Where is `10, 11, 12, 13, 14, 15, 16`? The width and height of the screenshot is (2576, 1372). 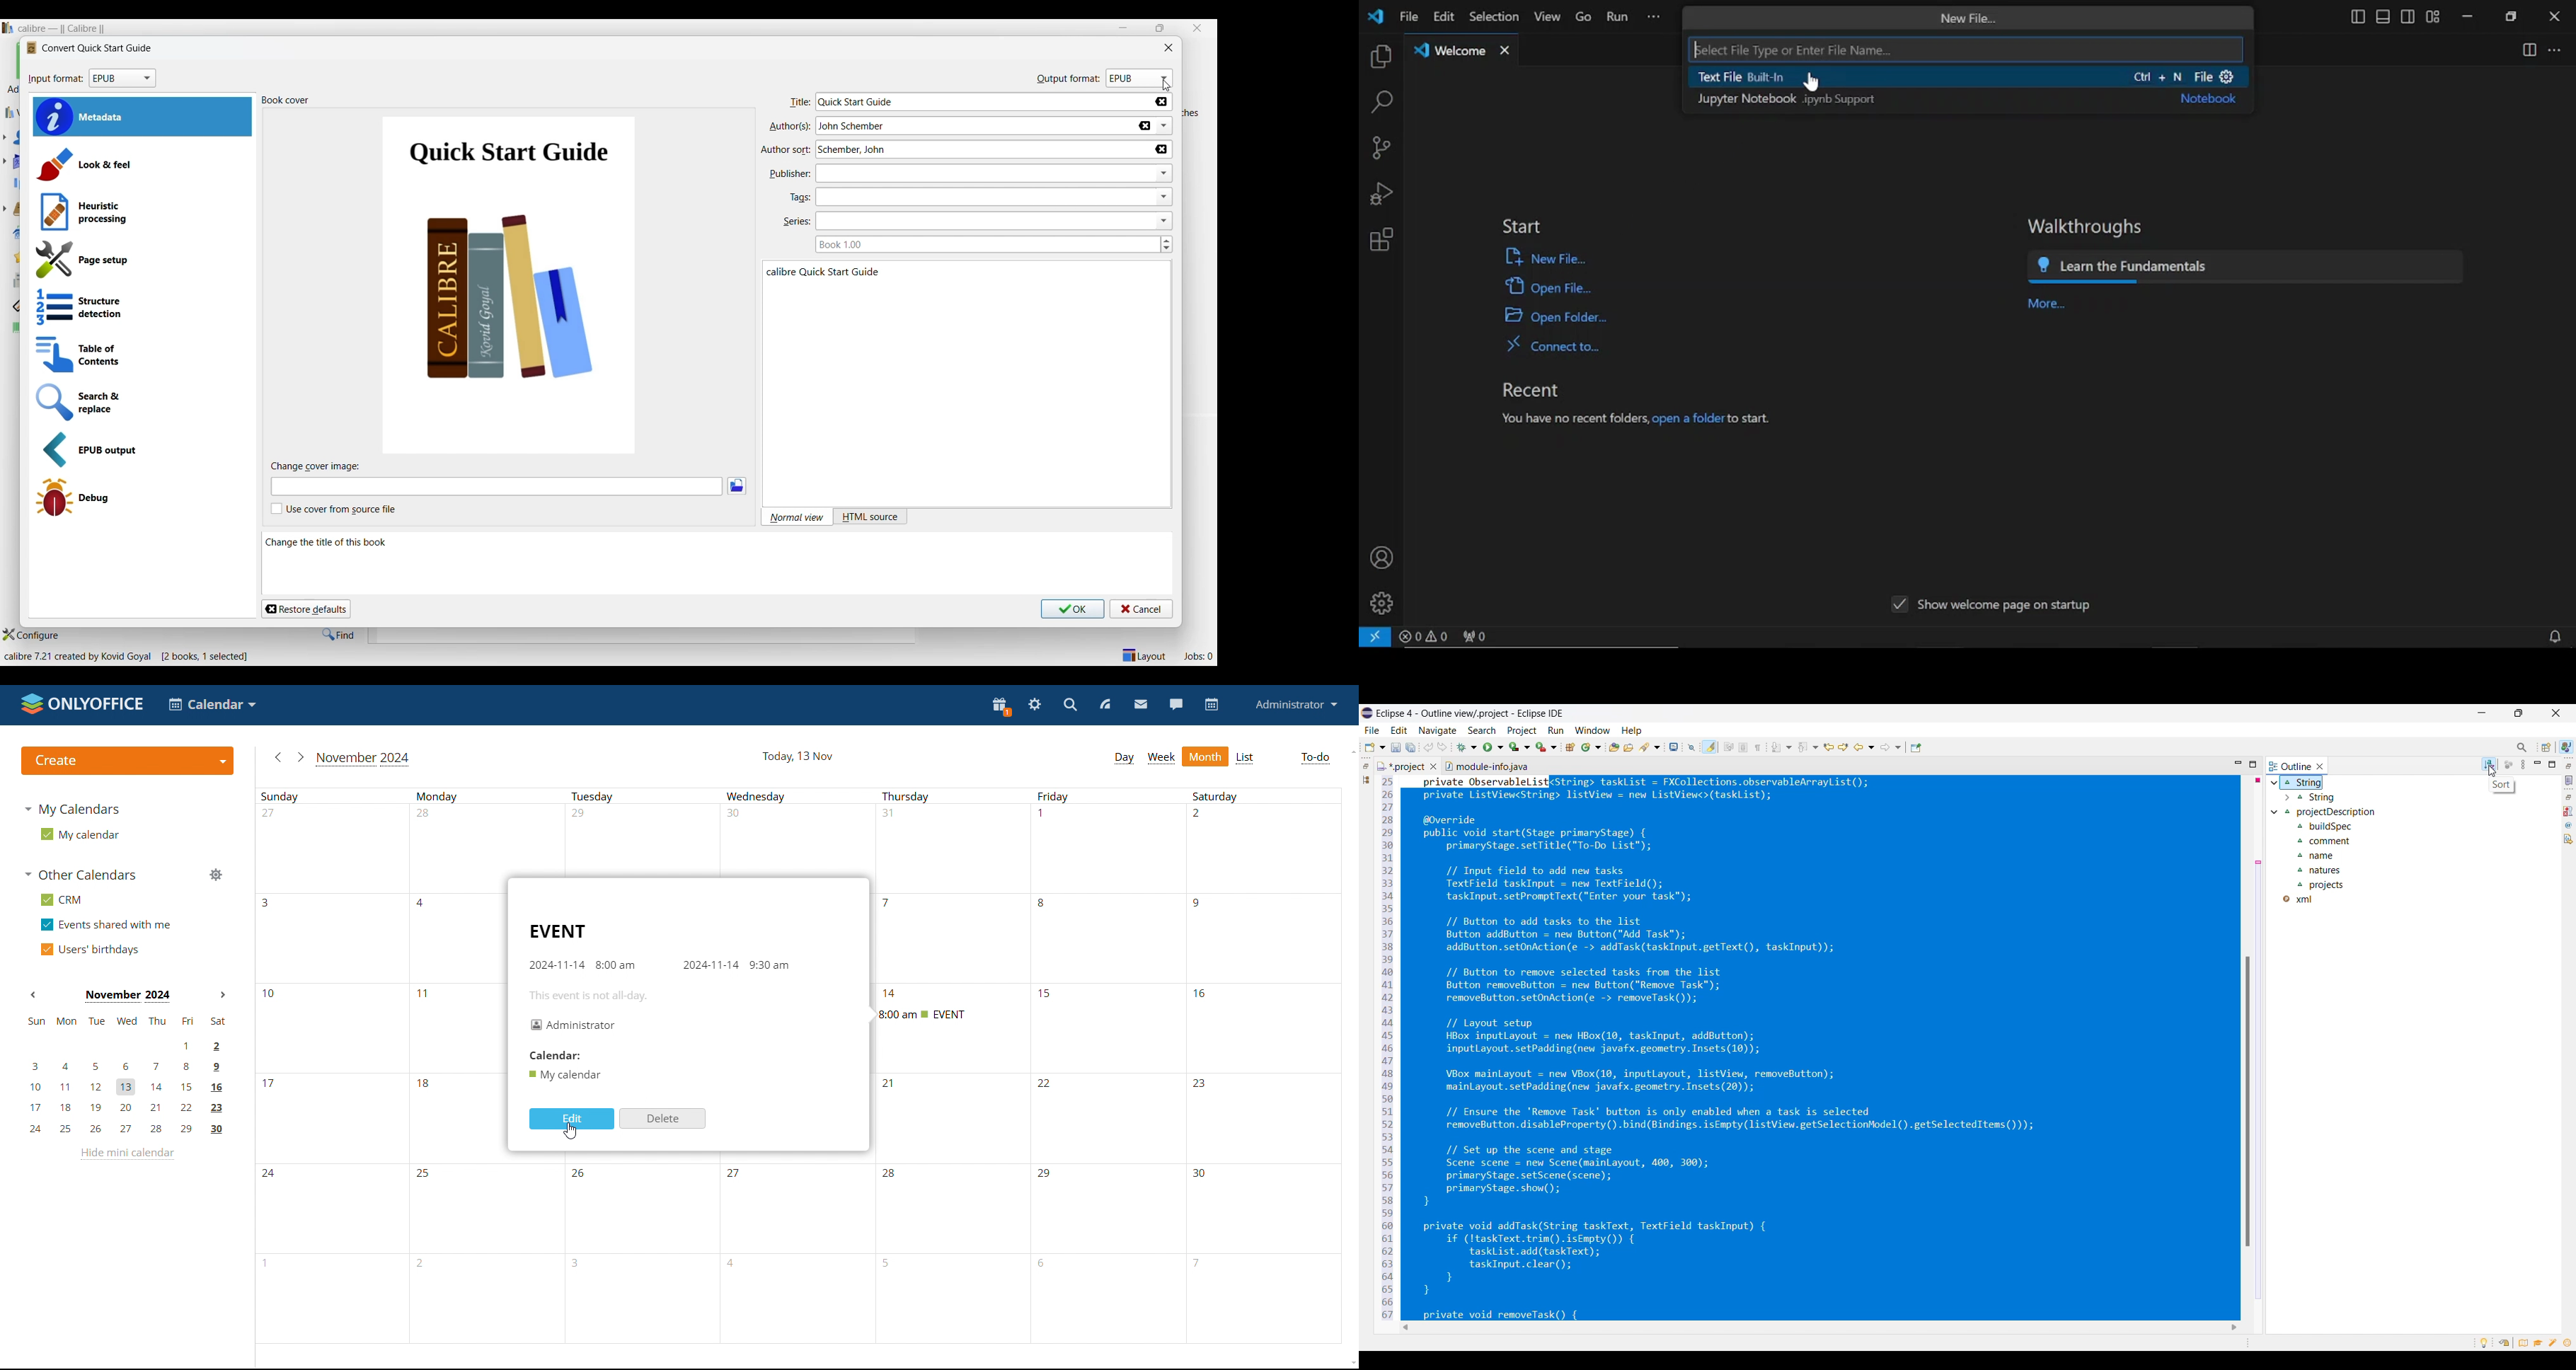 10, 11, 12, 13, 14, 15, 16 is located at coordinates (134, 1084).